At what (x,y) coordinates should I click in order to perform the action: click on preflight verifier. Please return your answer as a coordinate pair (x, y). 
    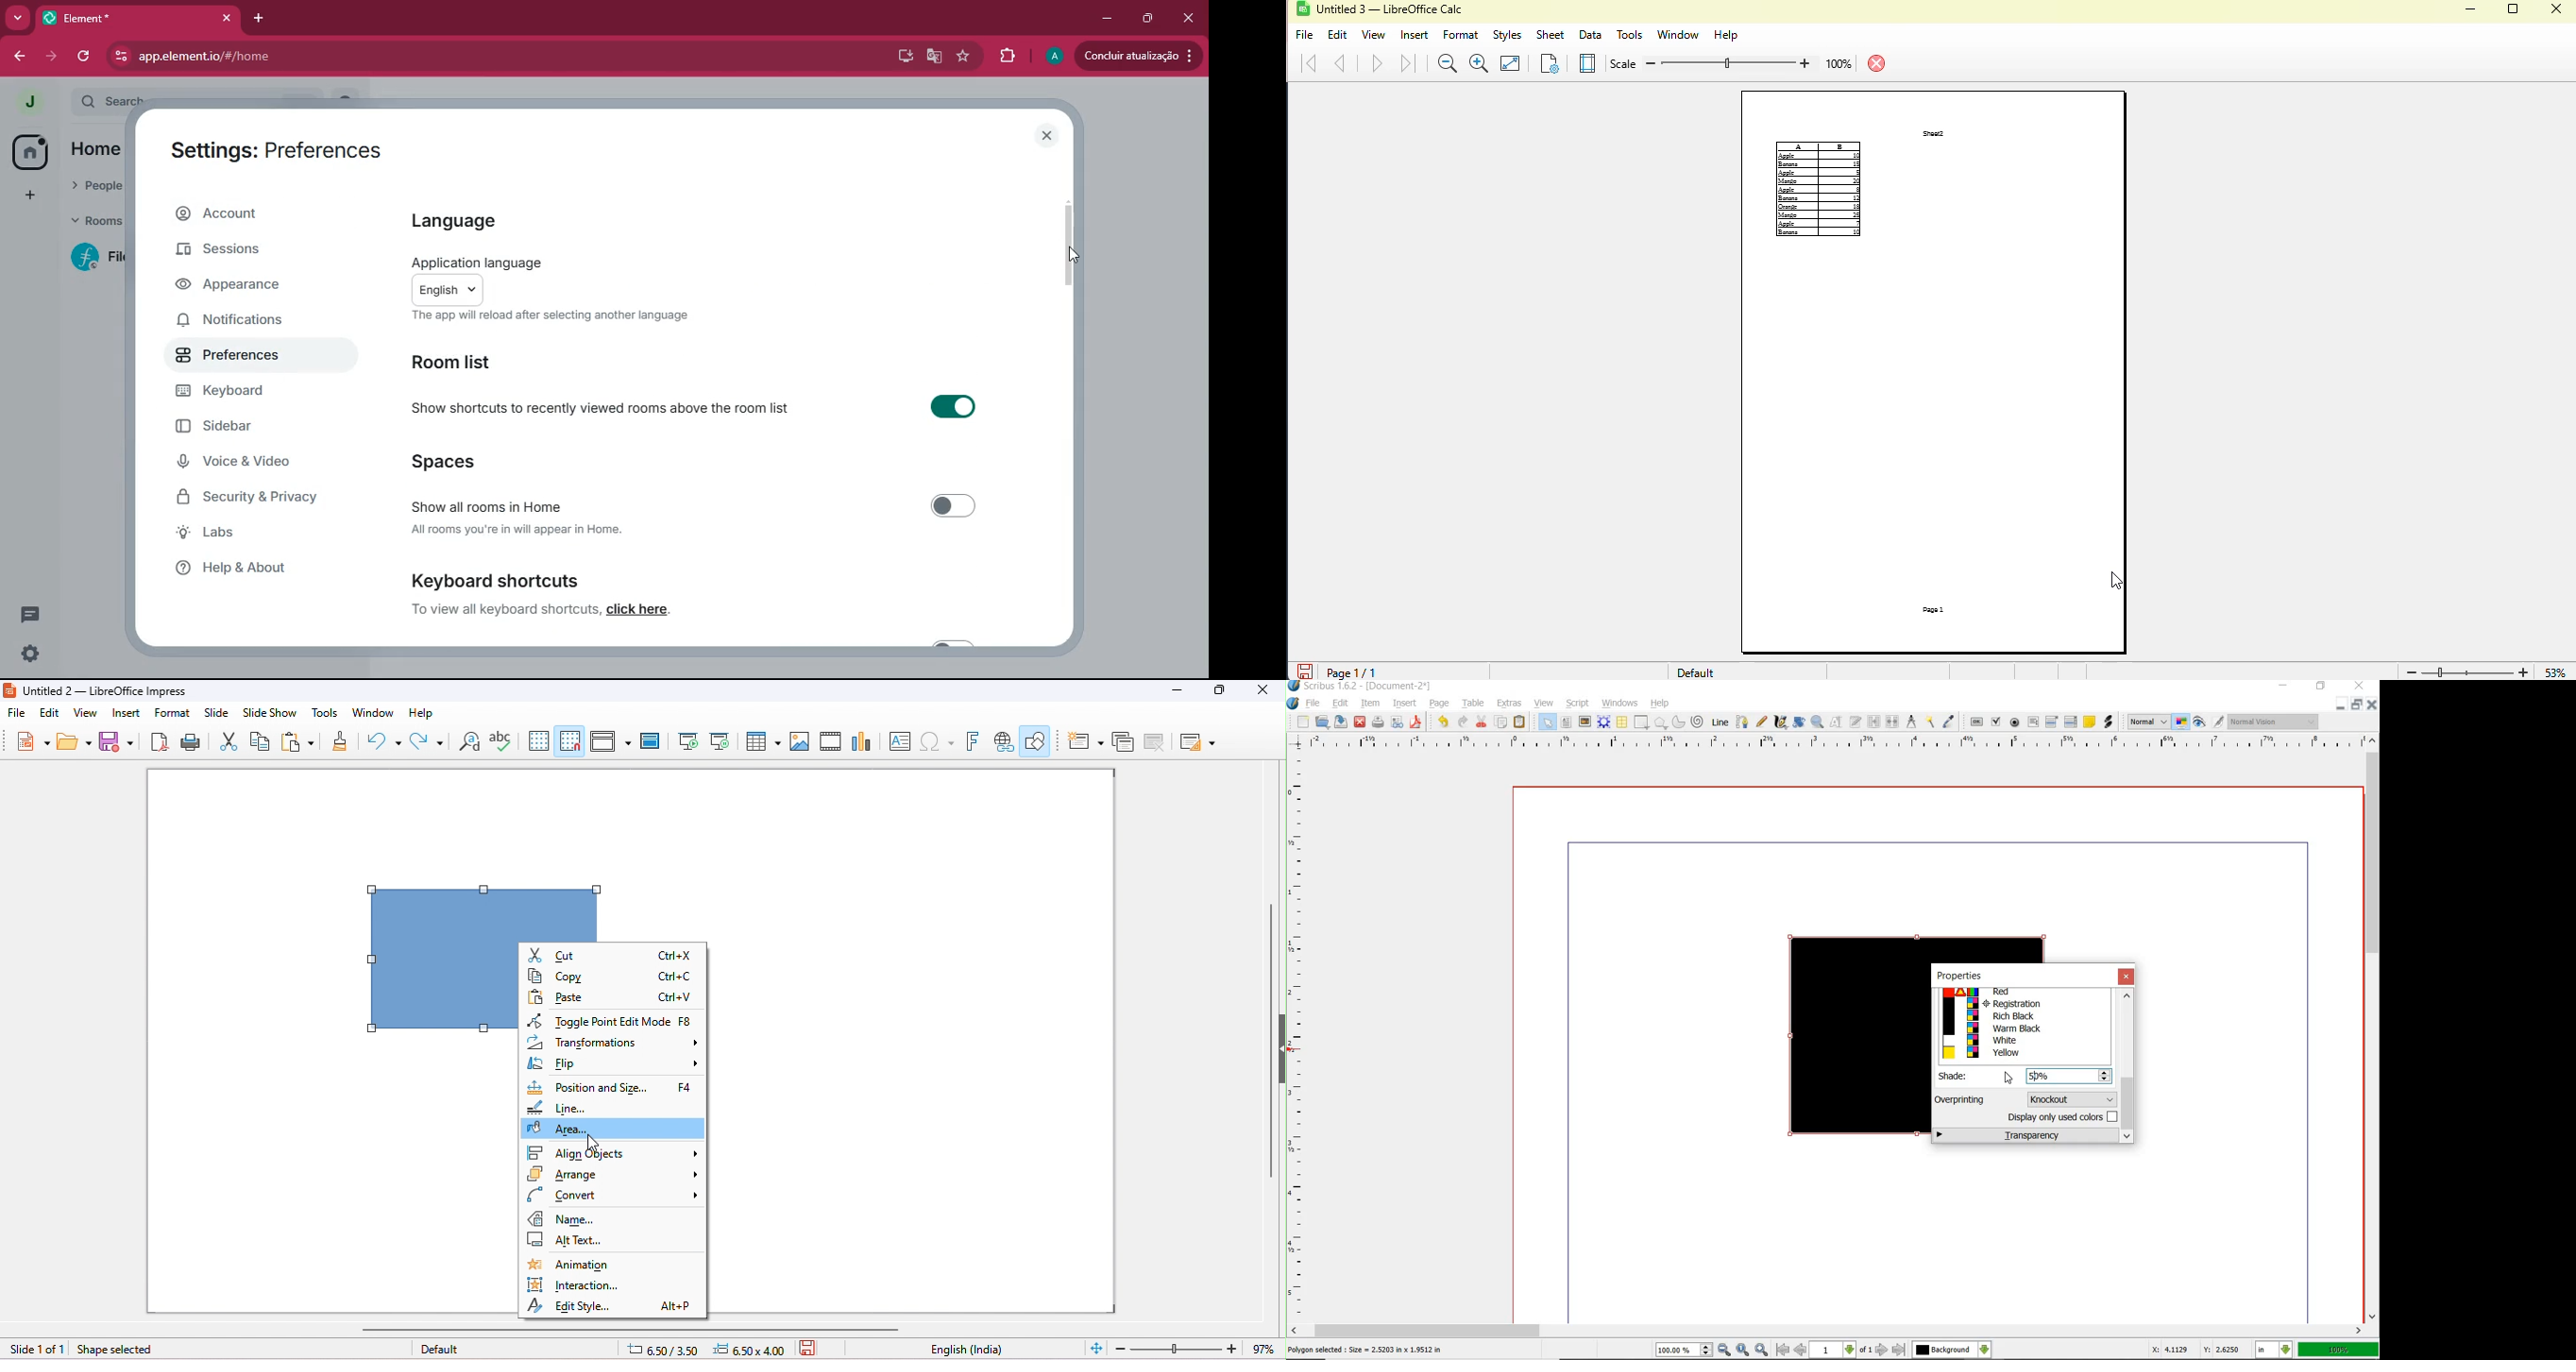
    Looking at the image, I should click on (1397, 722).